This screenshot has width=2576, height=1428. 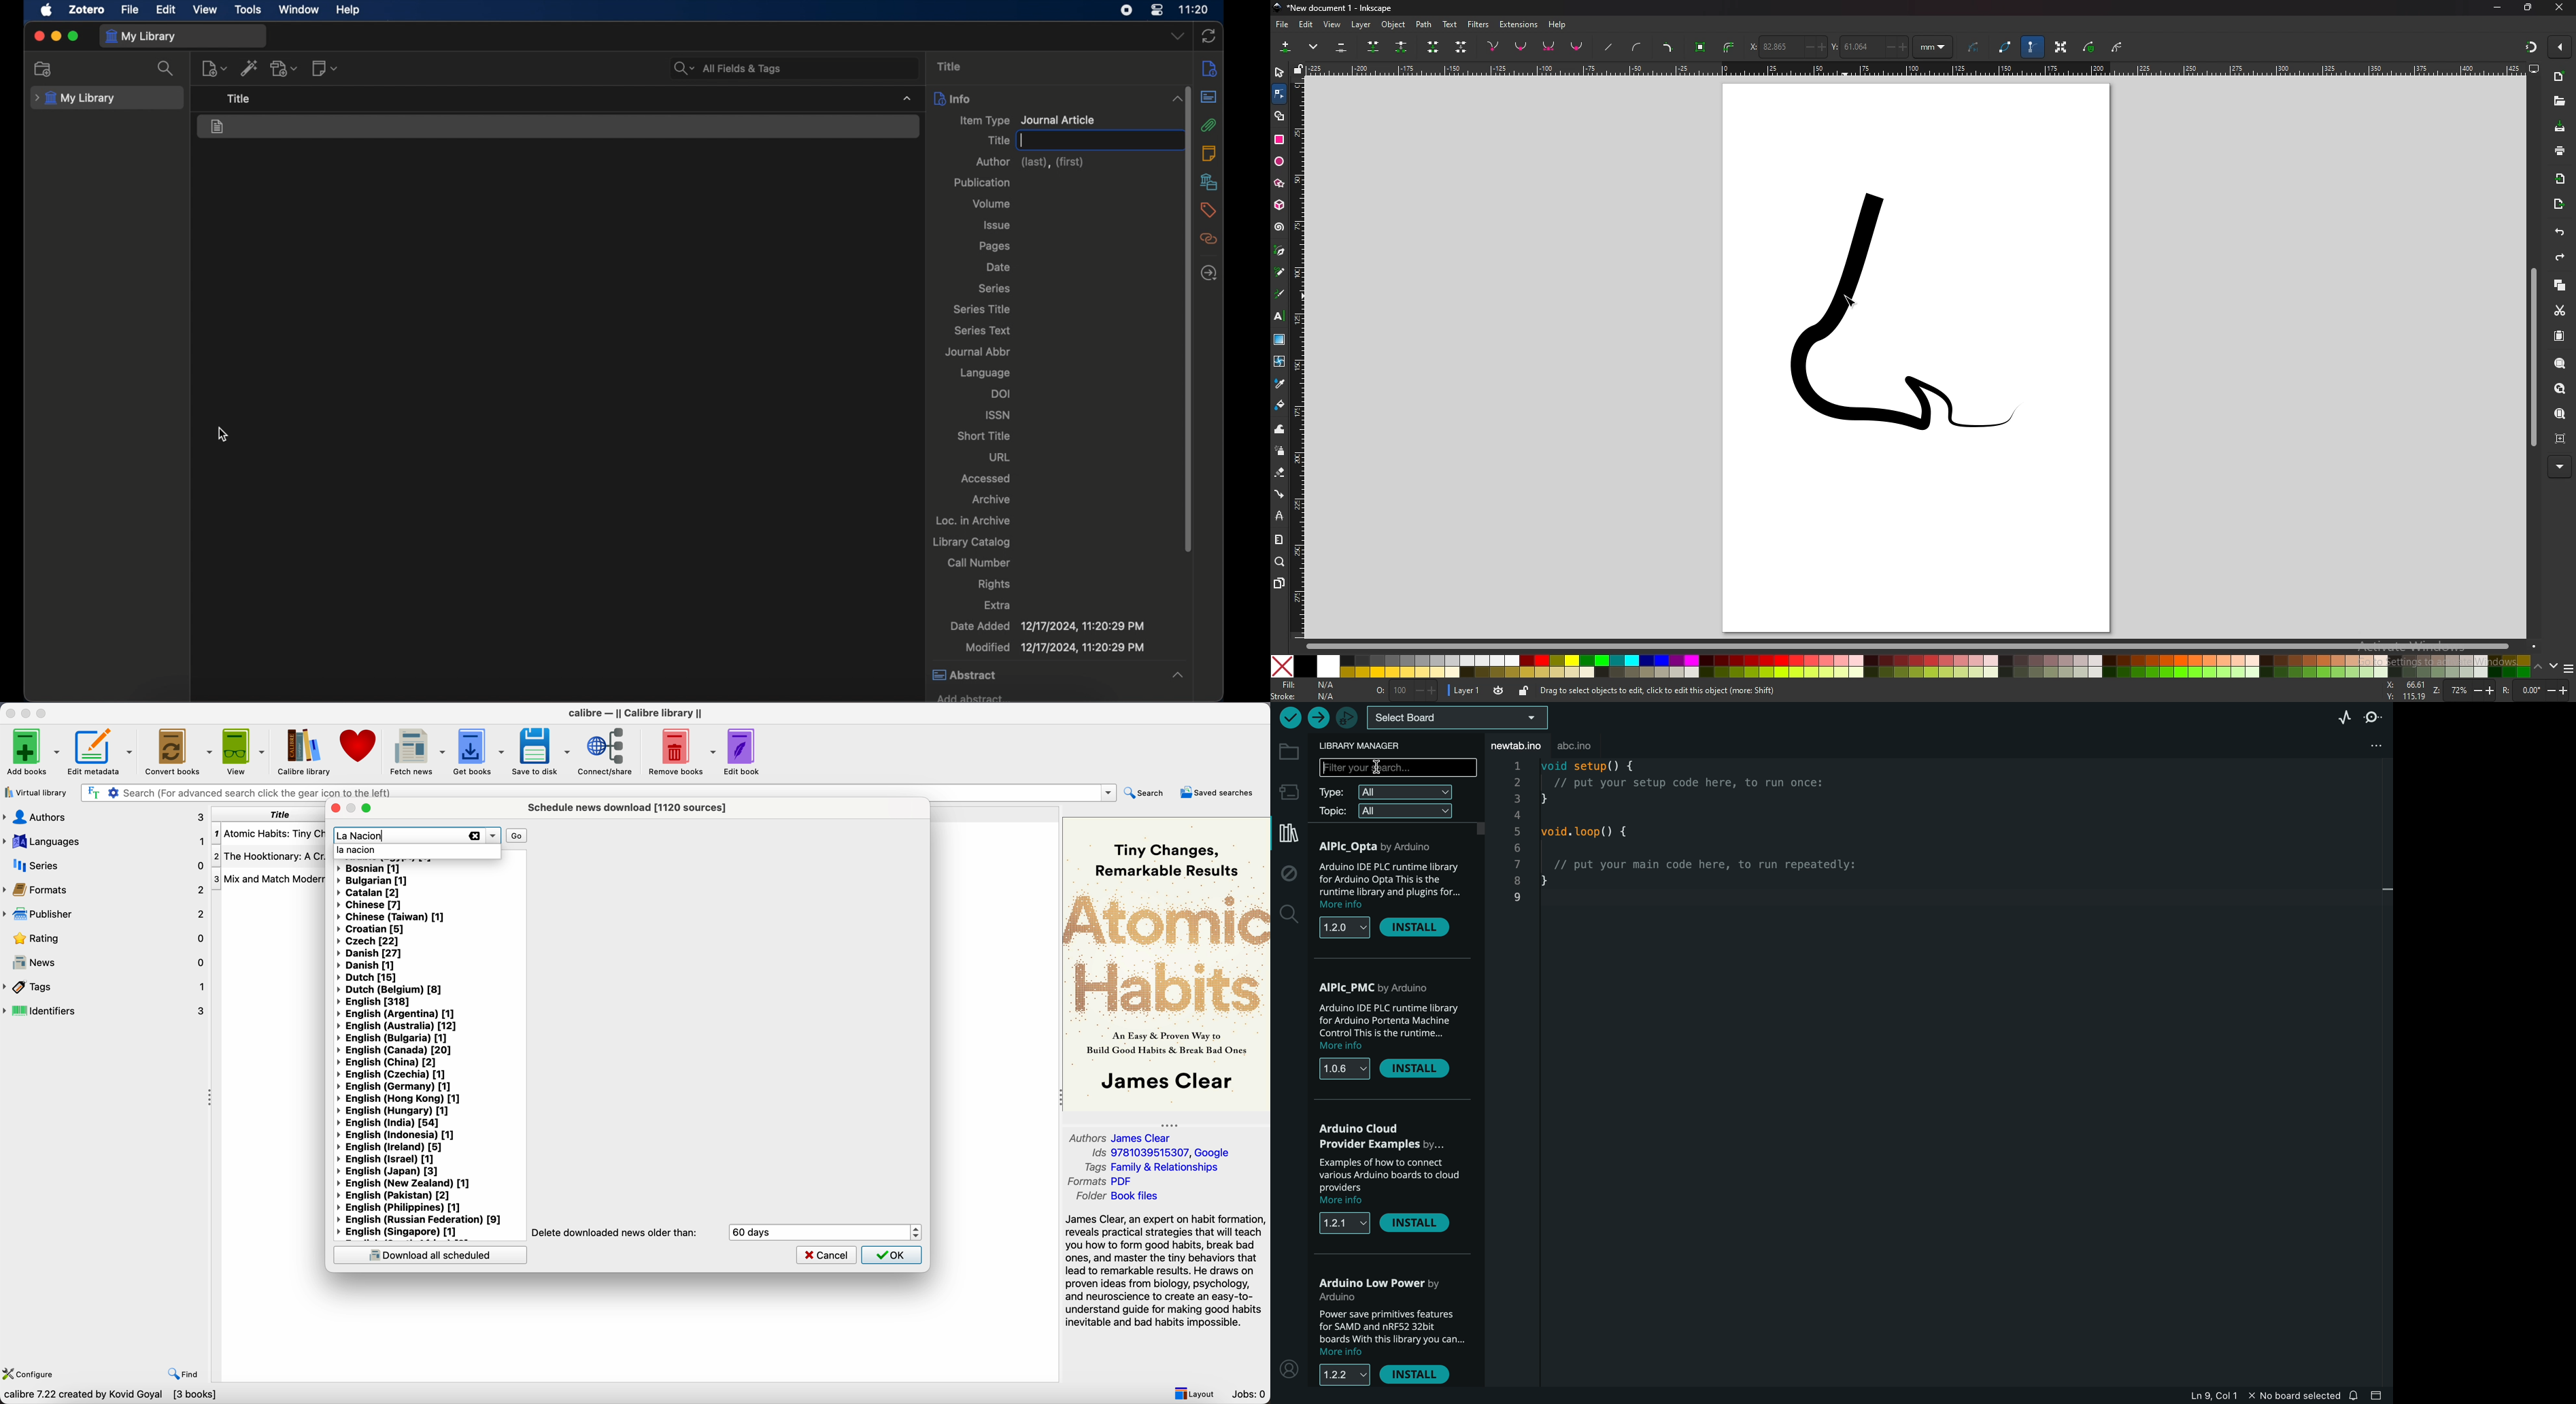 I want to click on help, so click(x=1559, y=24).